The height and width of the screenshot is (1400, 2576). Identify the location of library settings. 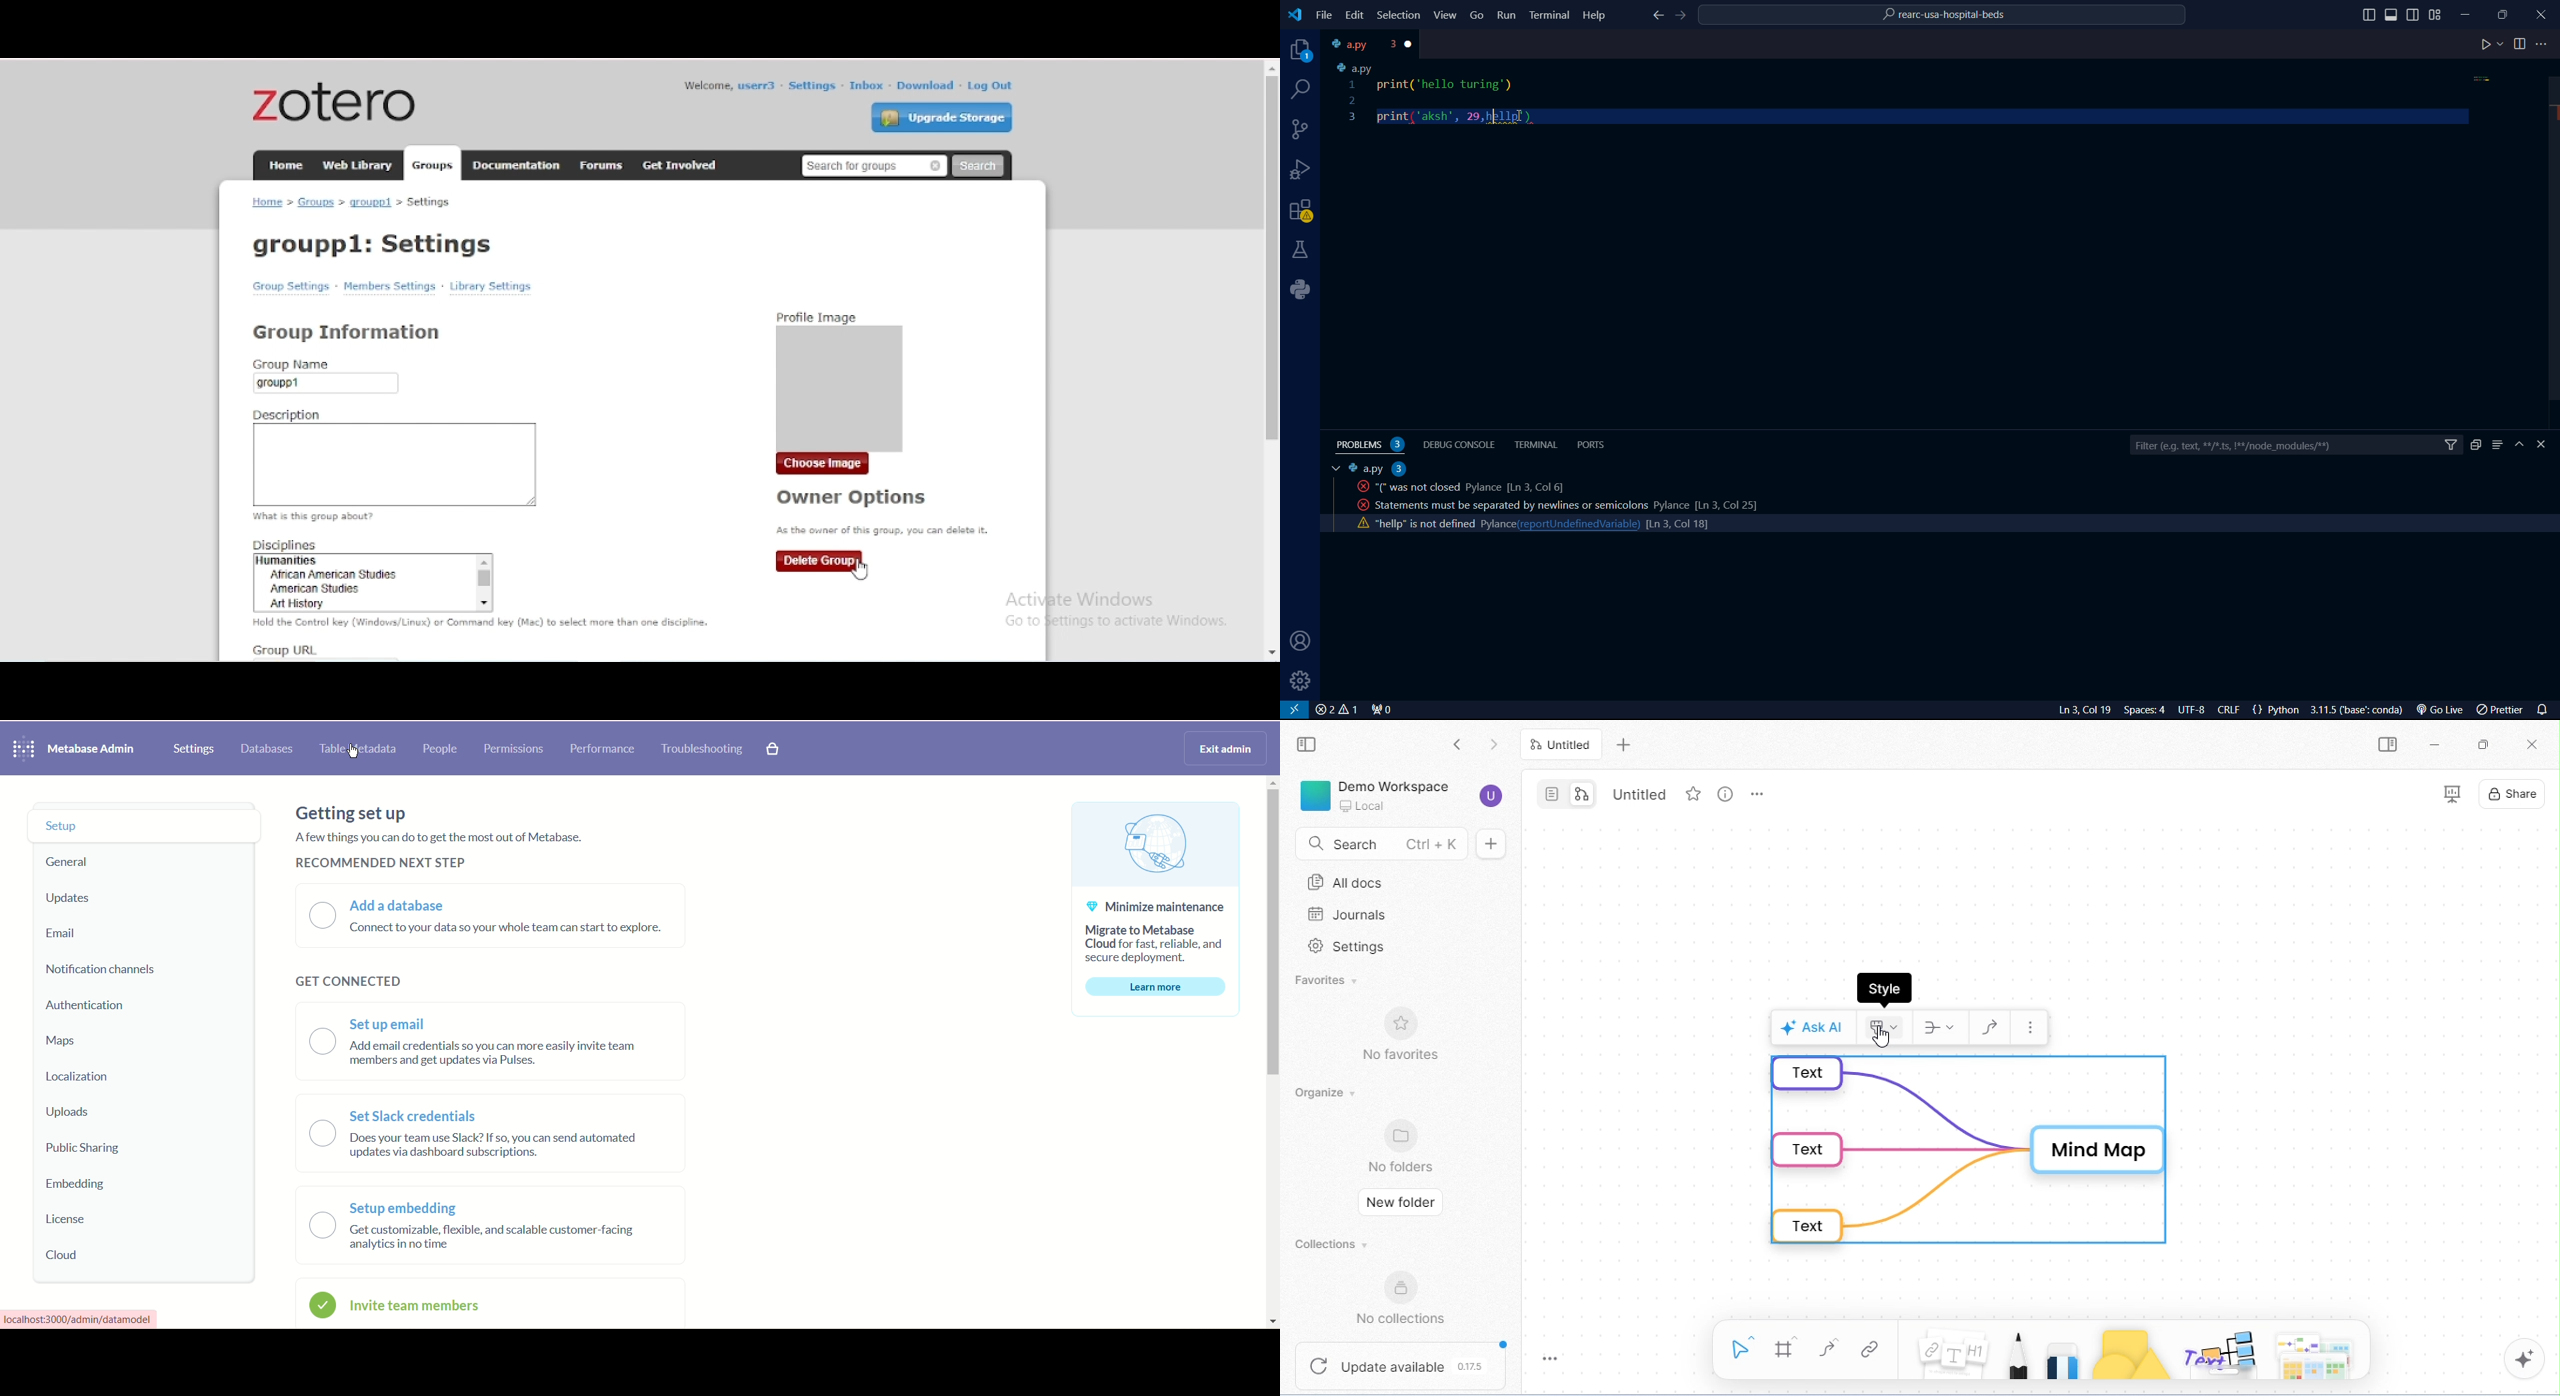
(490, 286).